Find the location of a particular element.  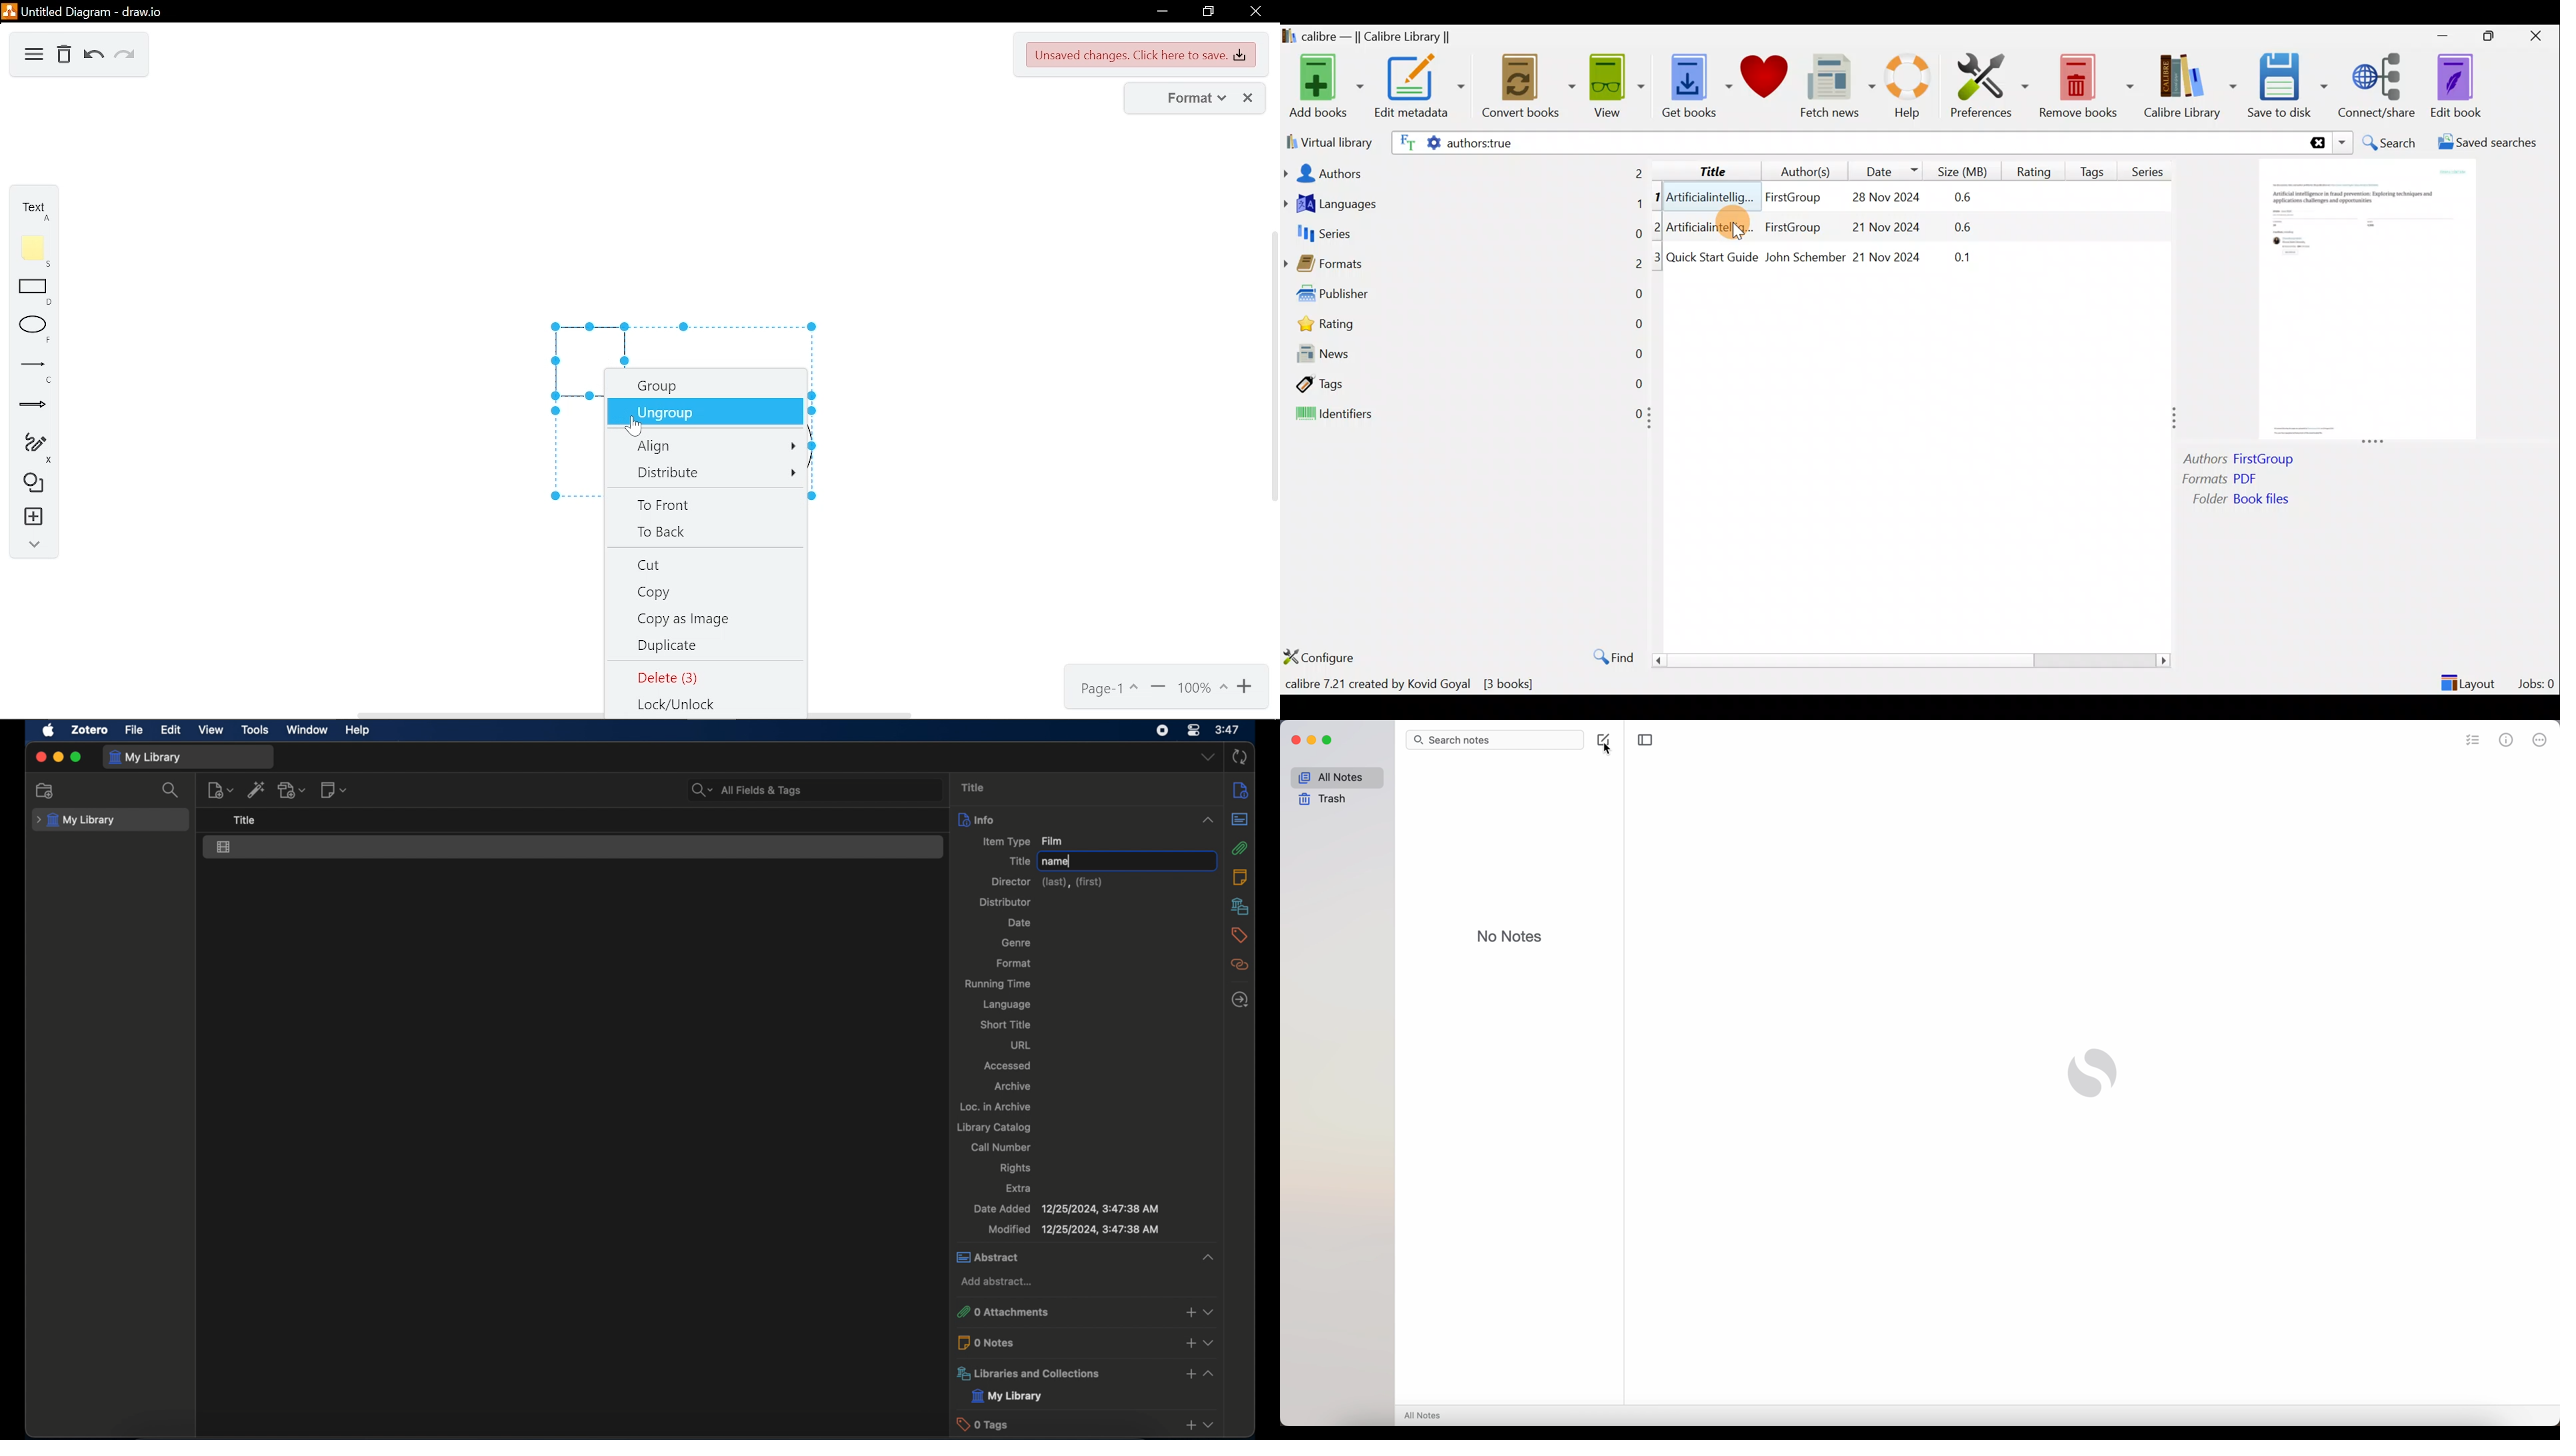

close is located at coordinates (1256, 11).